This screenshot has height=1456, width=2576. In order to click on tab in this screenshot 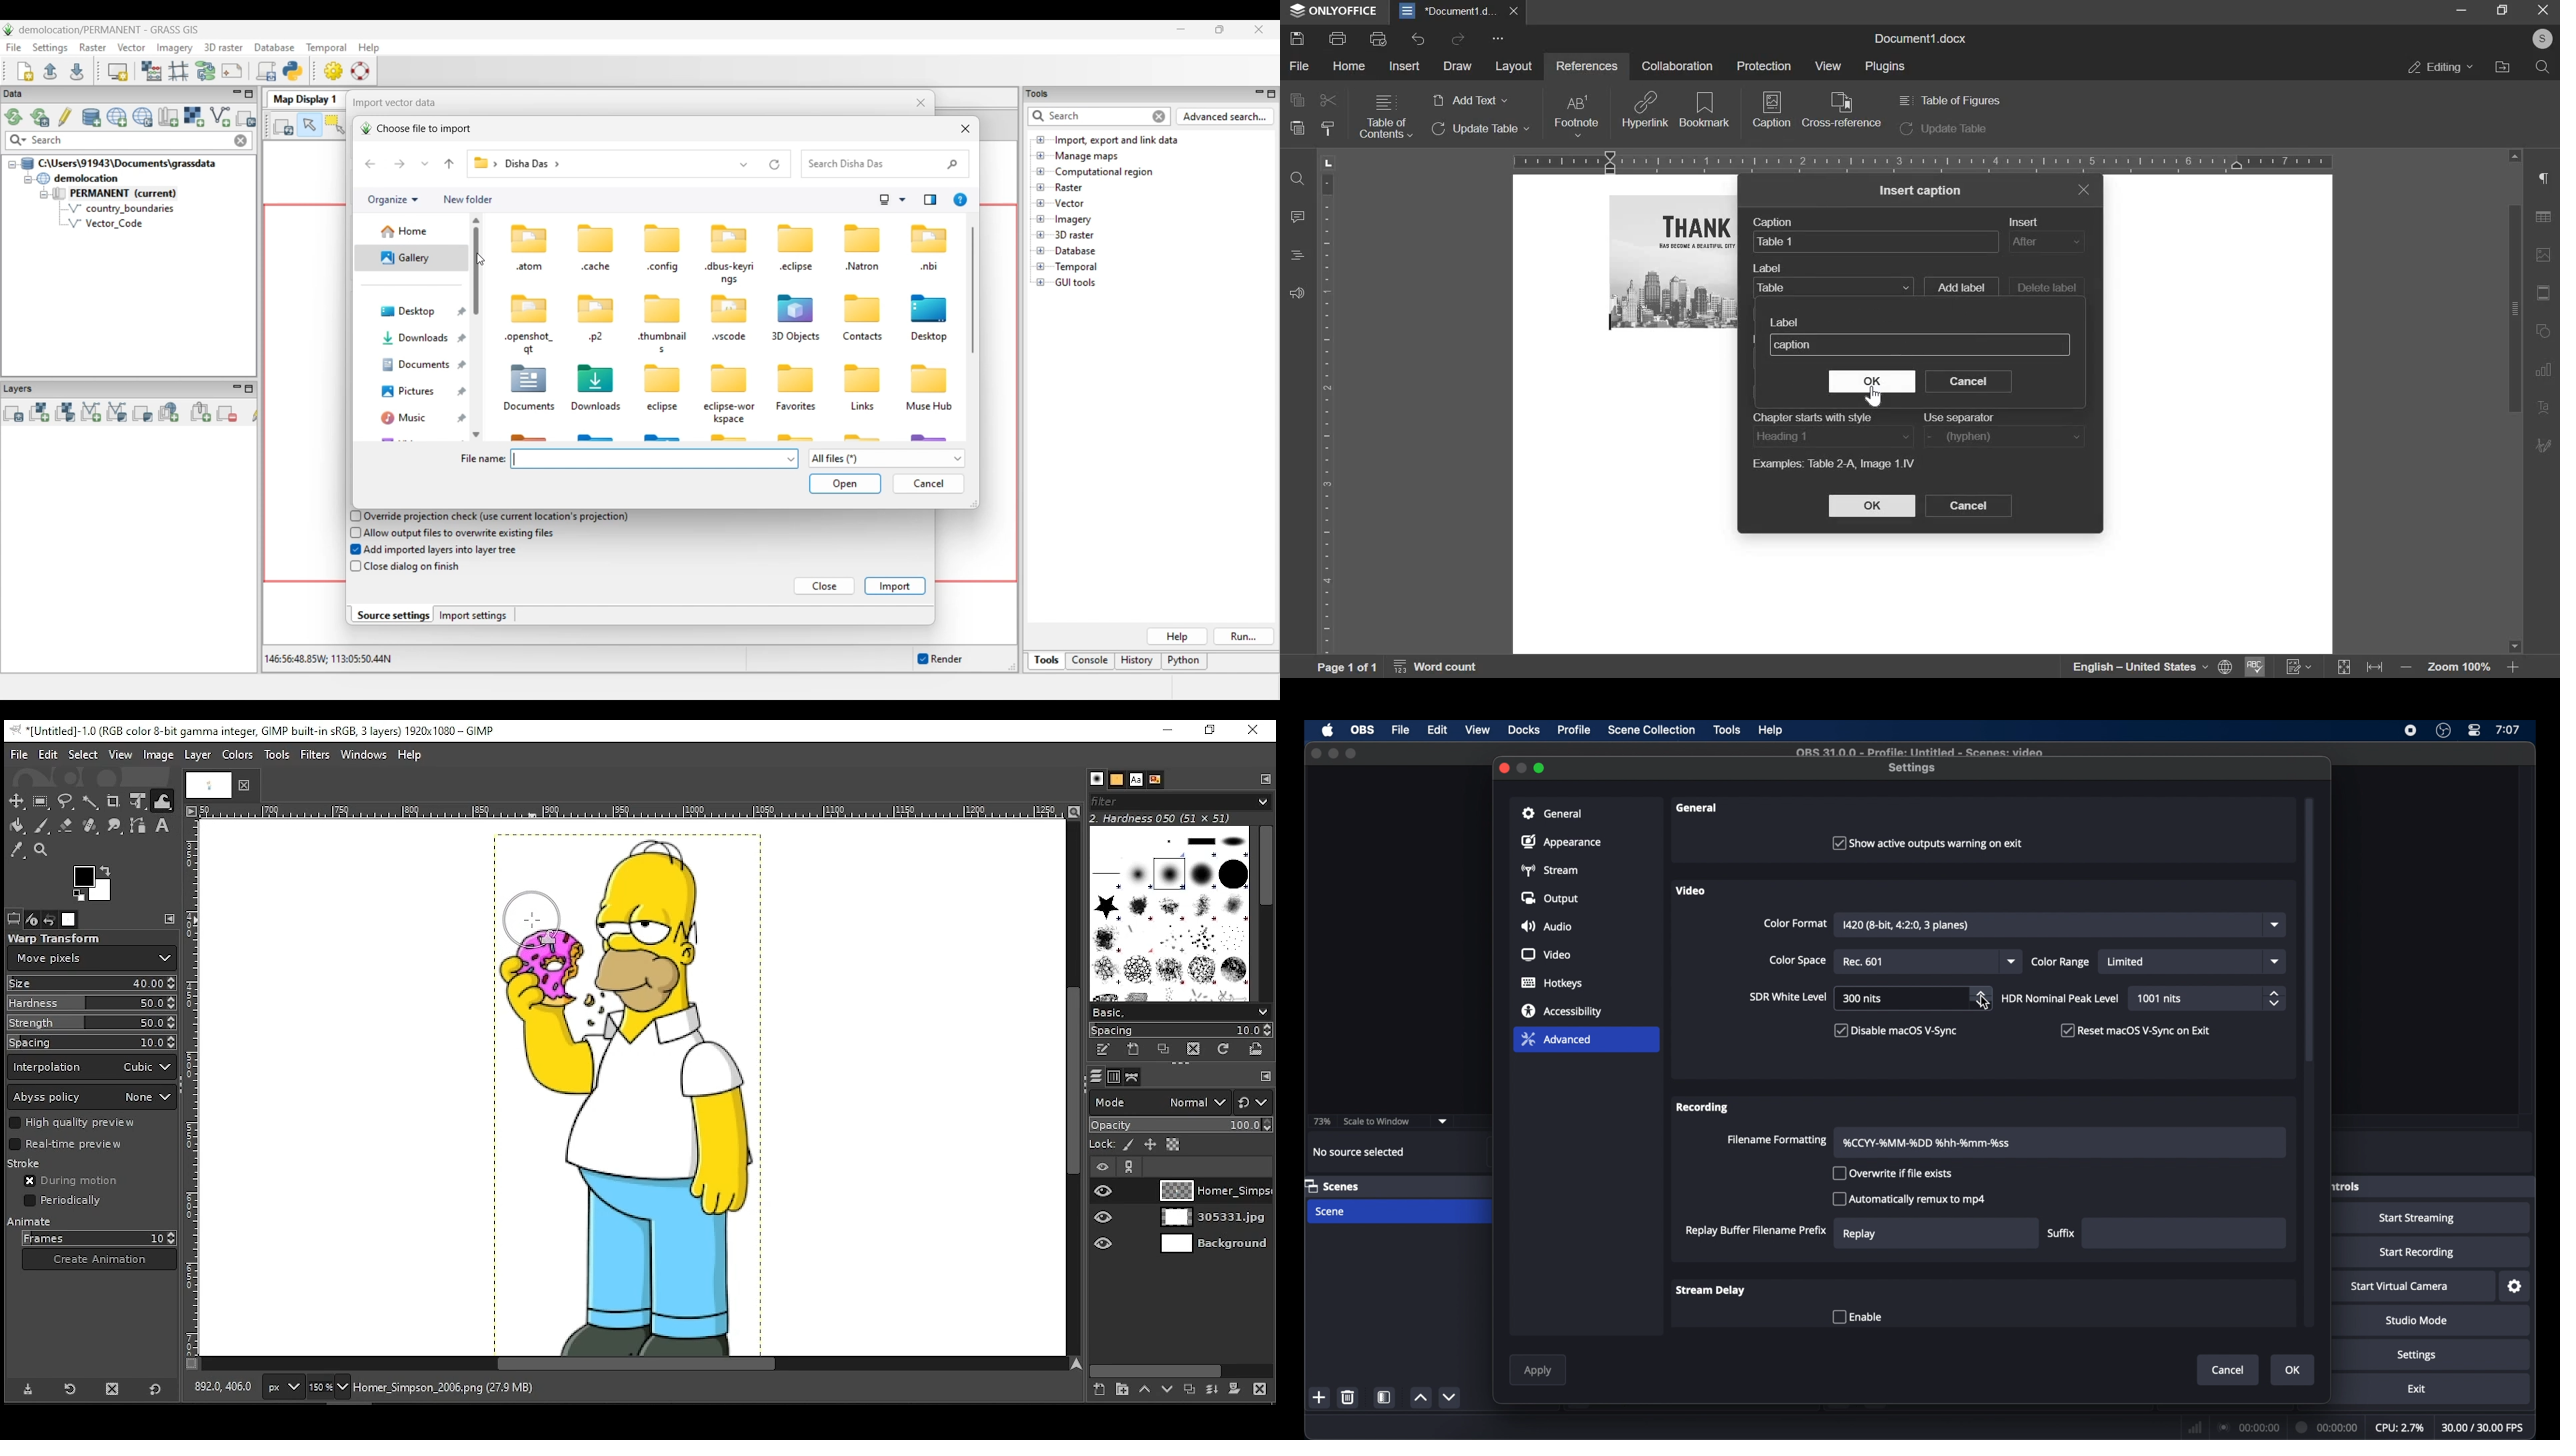, I will do `click(211, 787)`.